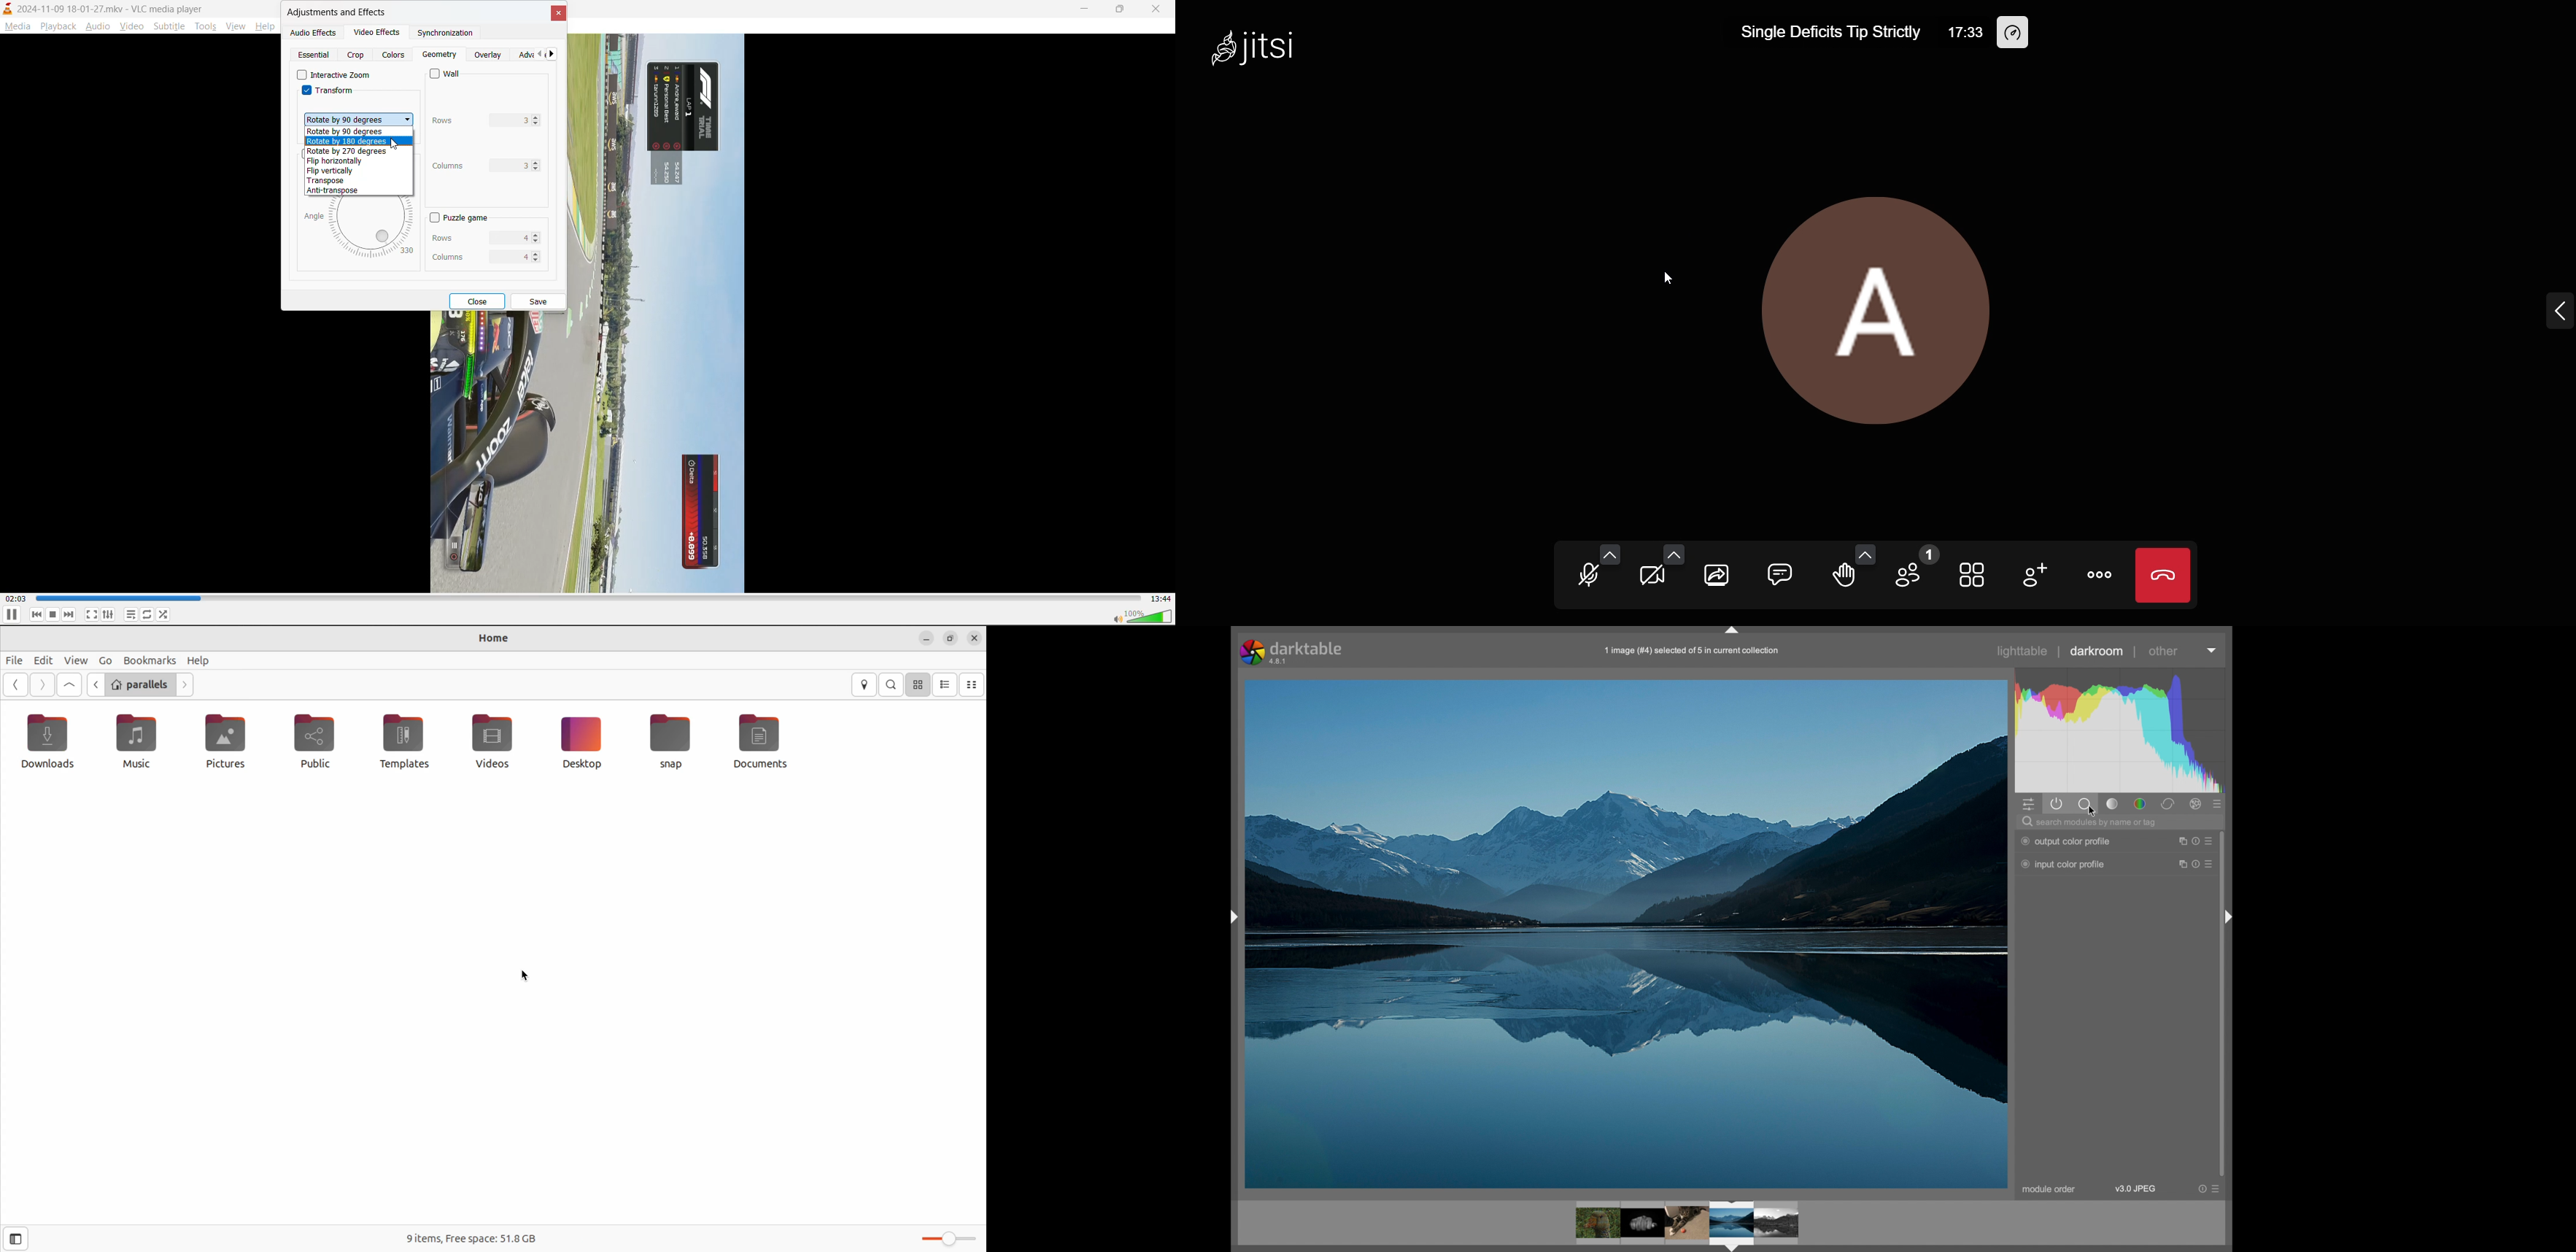  What do you see at coordinates (2057, 804) in the screenshot?
I see `show active modules only` at bounding box center [2057, 804].